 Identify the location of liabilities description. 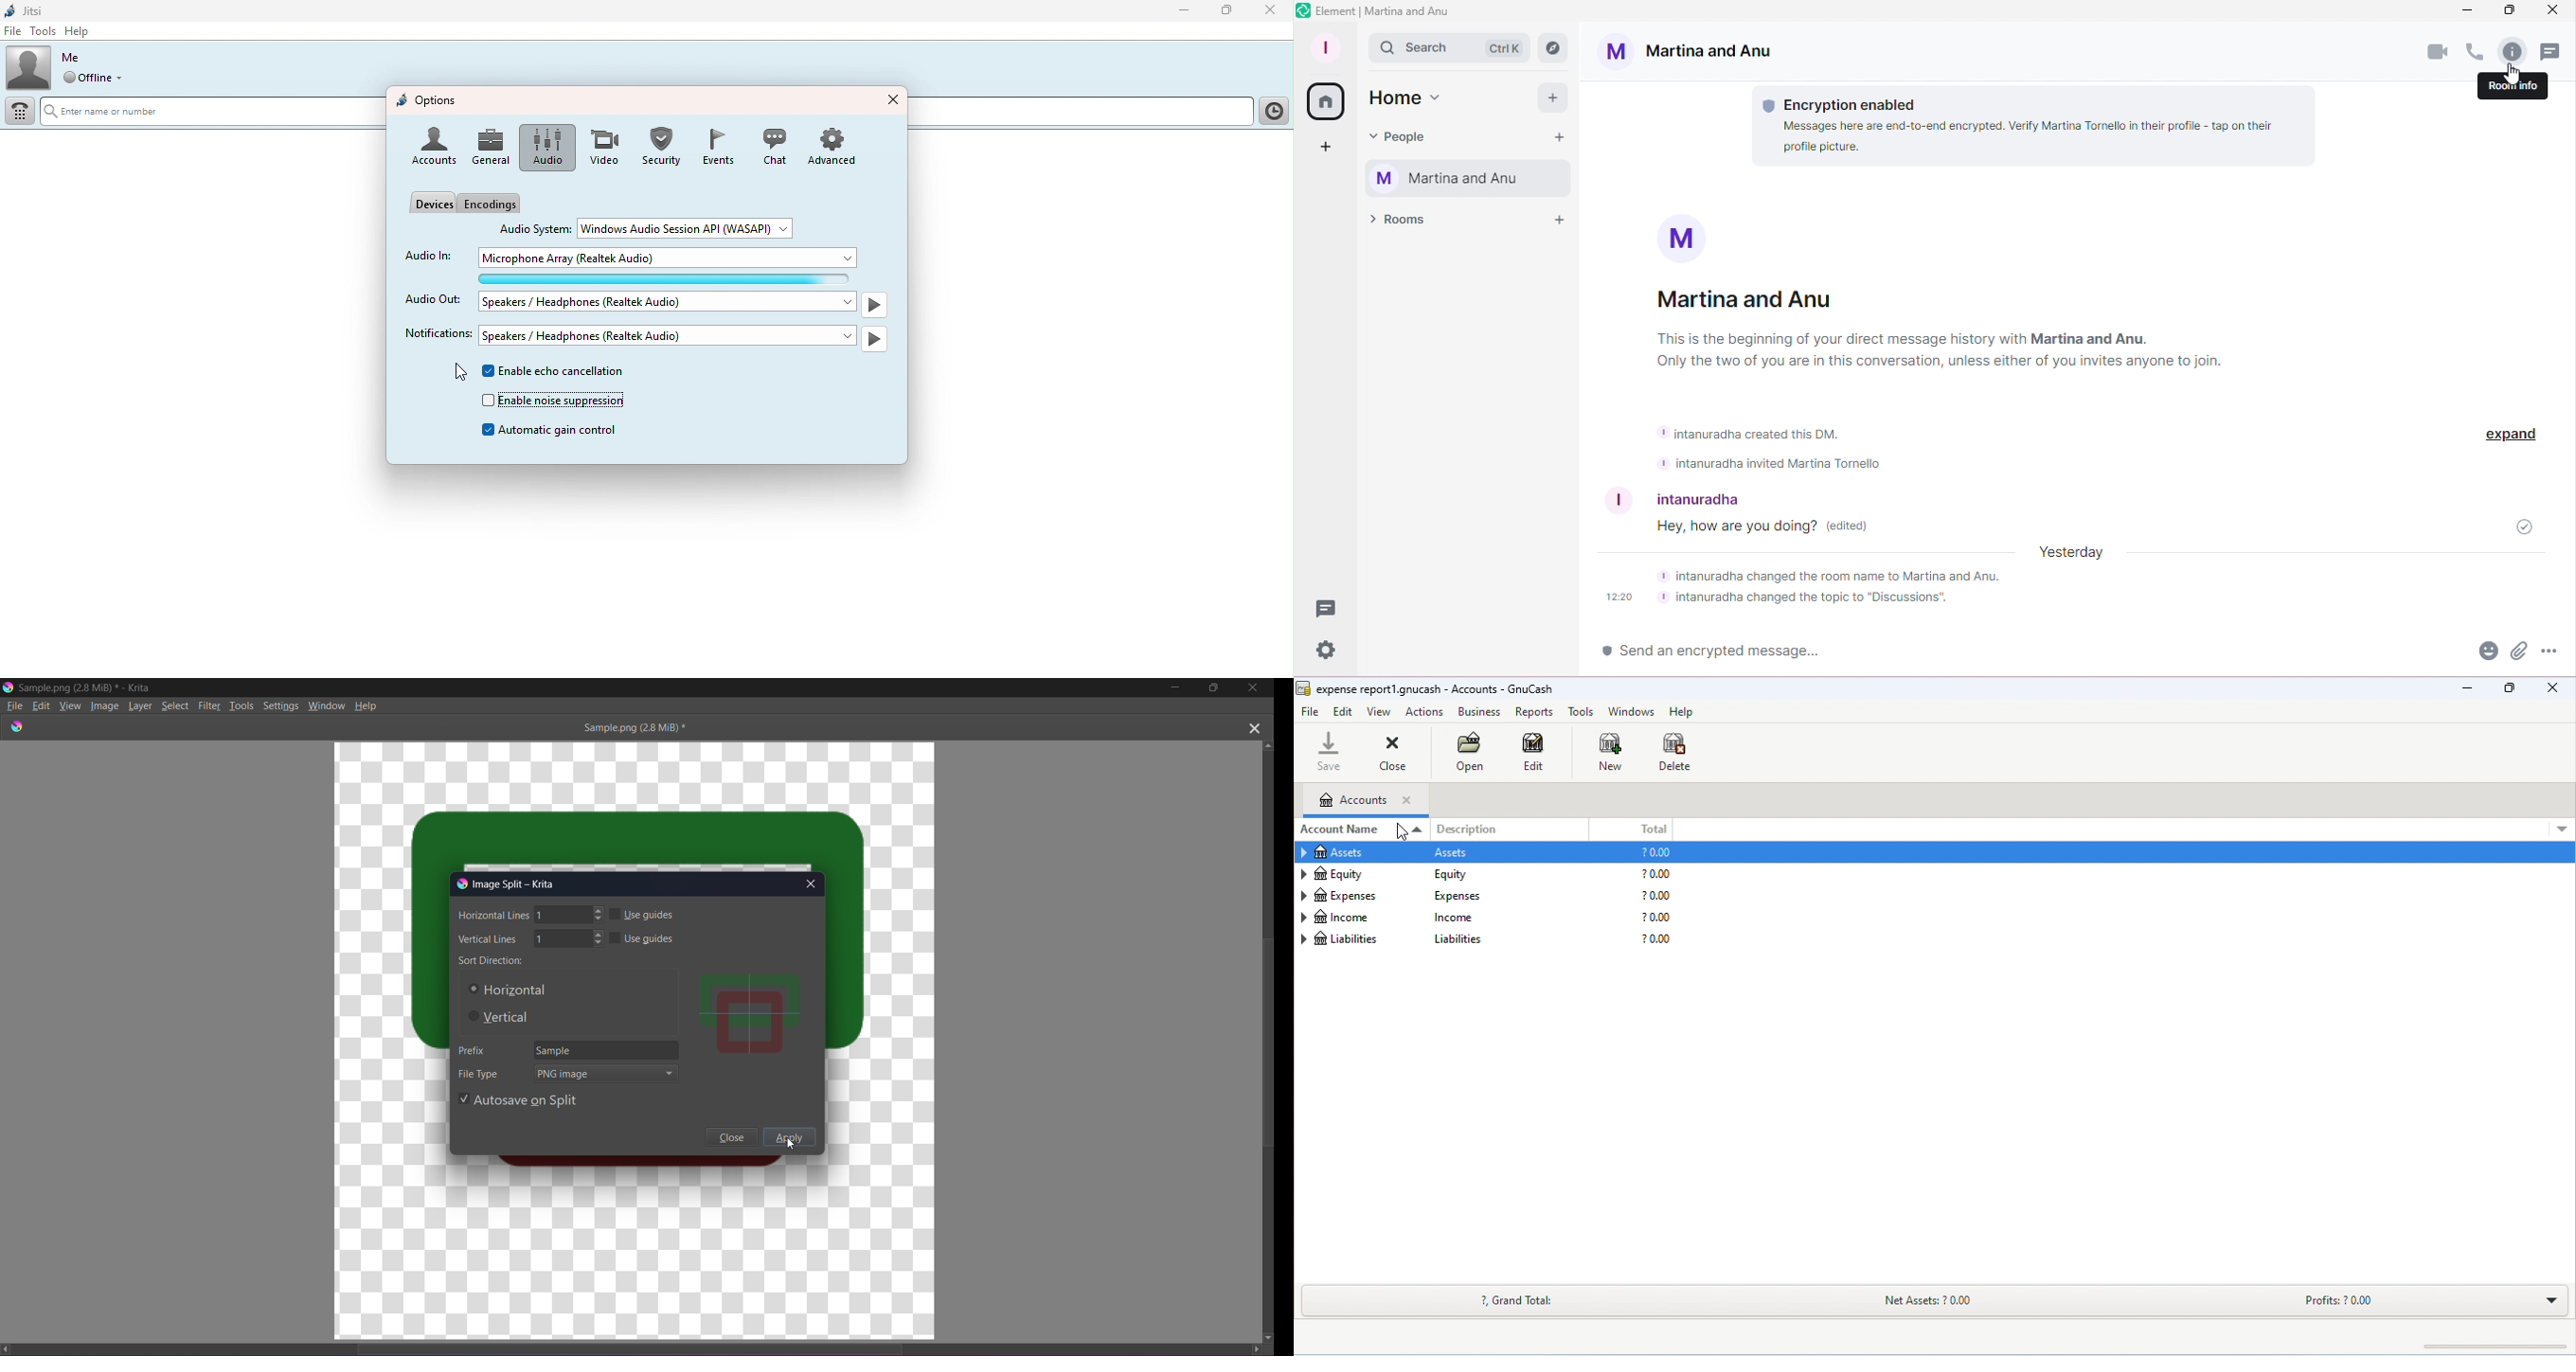
(1461, 940).